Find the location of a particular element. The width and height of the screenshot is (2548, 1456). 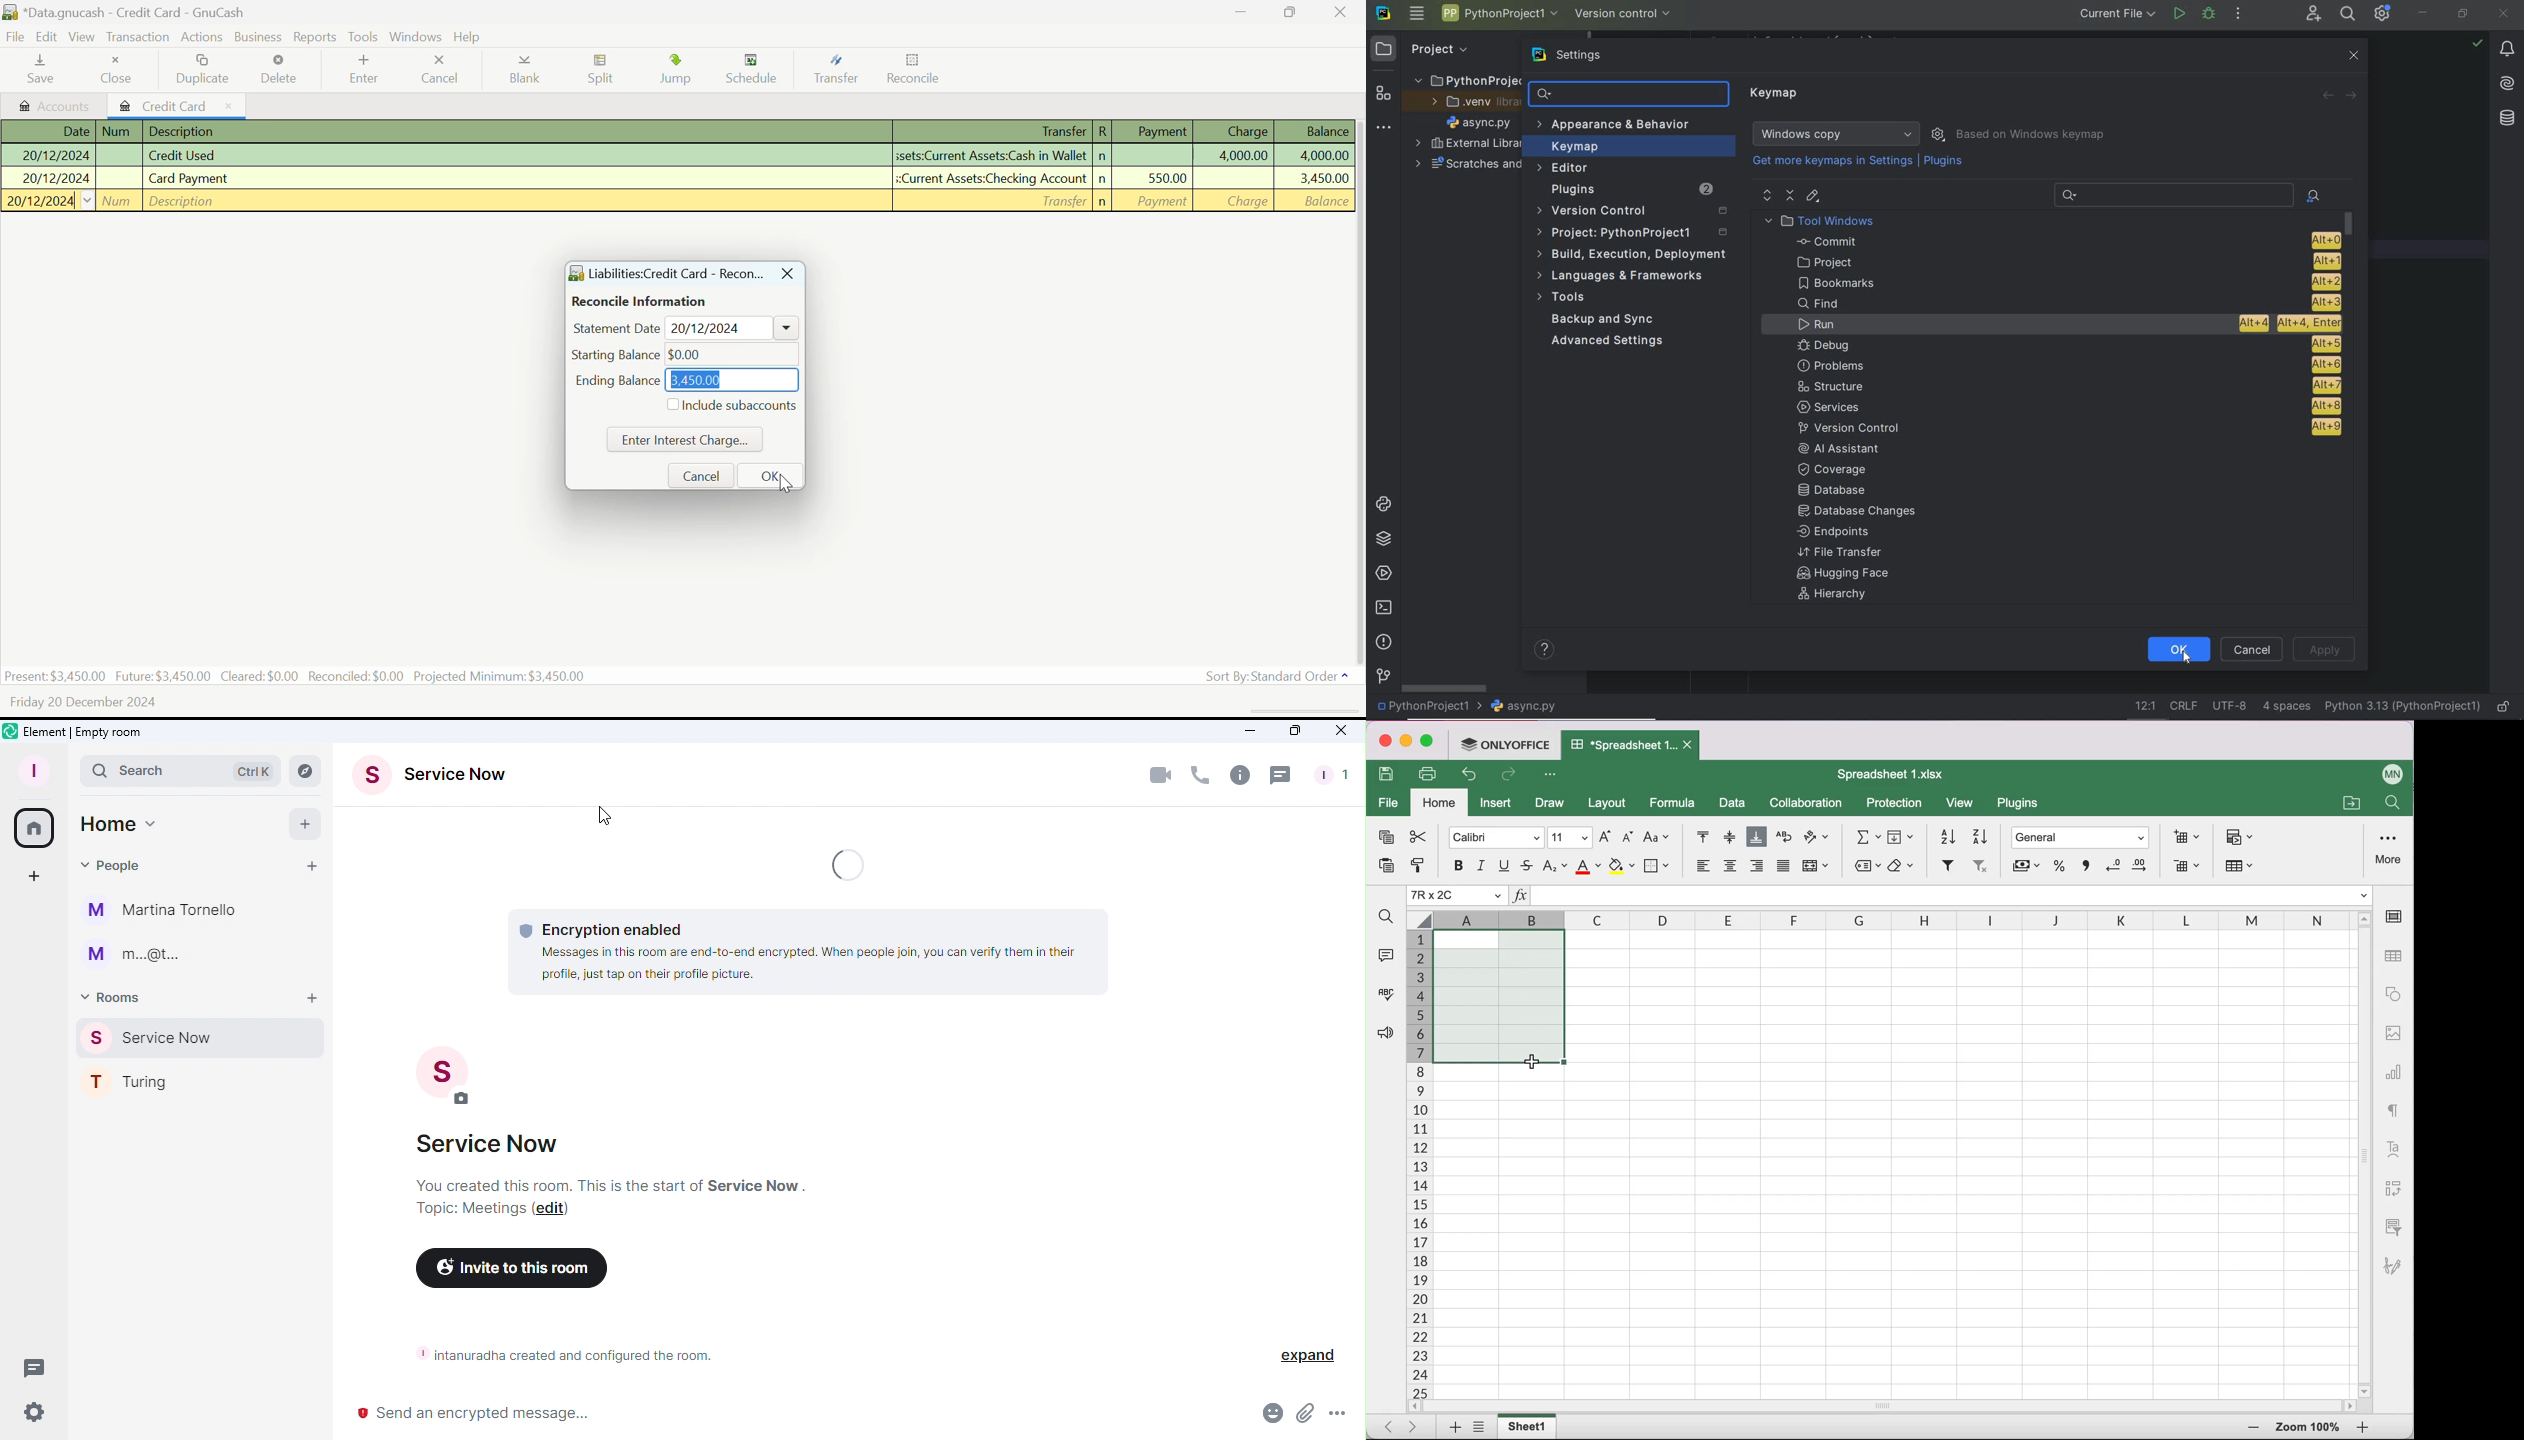

layout is located at coordinates (1610, 804).